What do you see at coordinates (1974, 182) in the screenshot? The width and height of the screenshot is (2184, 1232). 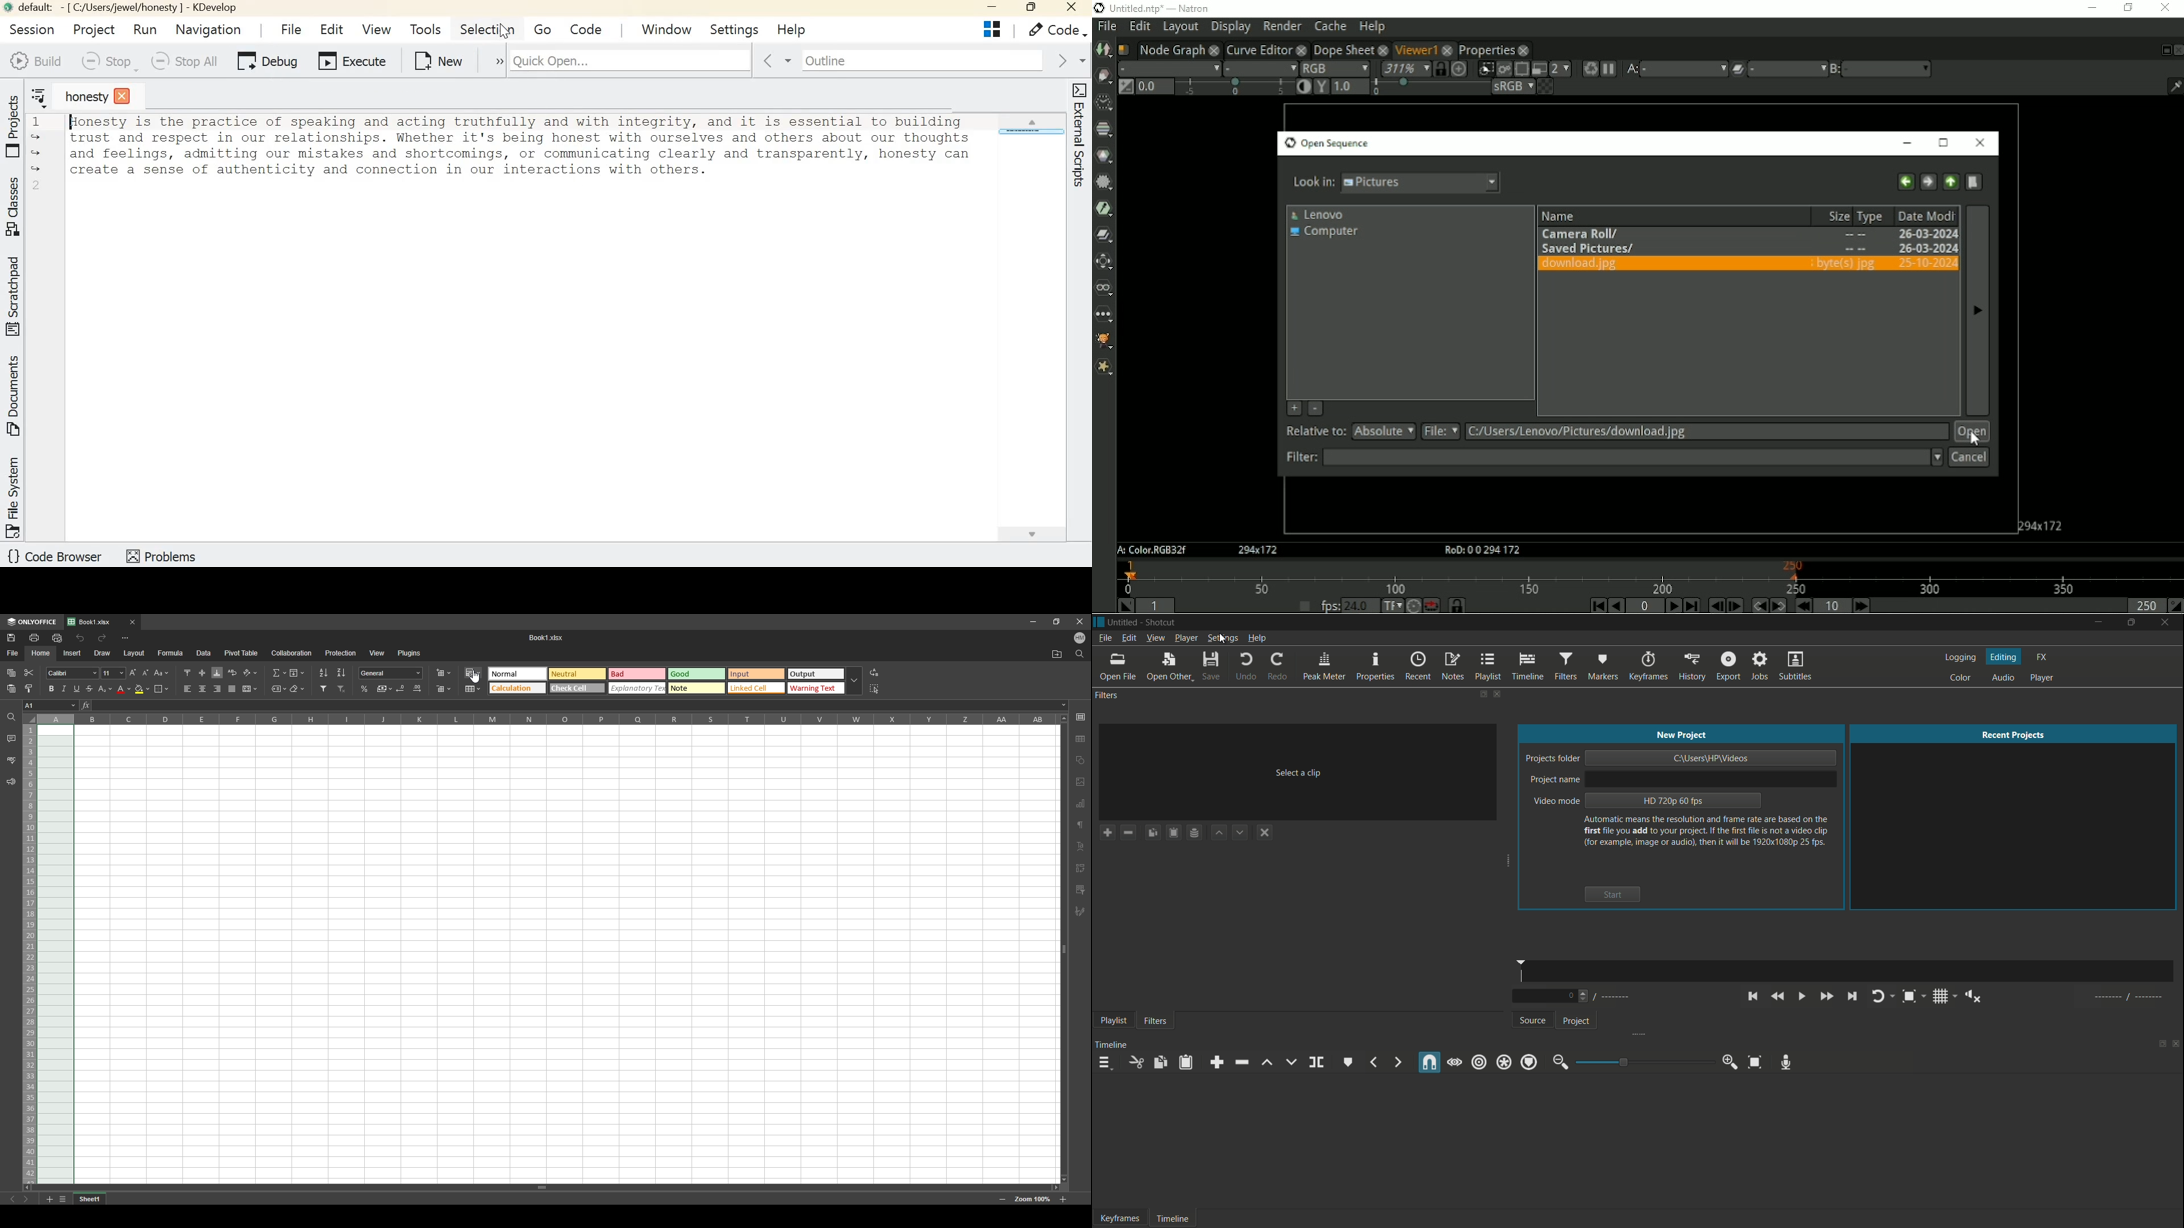 I see `Create new directory here` at bounding box center [1974, 182].